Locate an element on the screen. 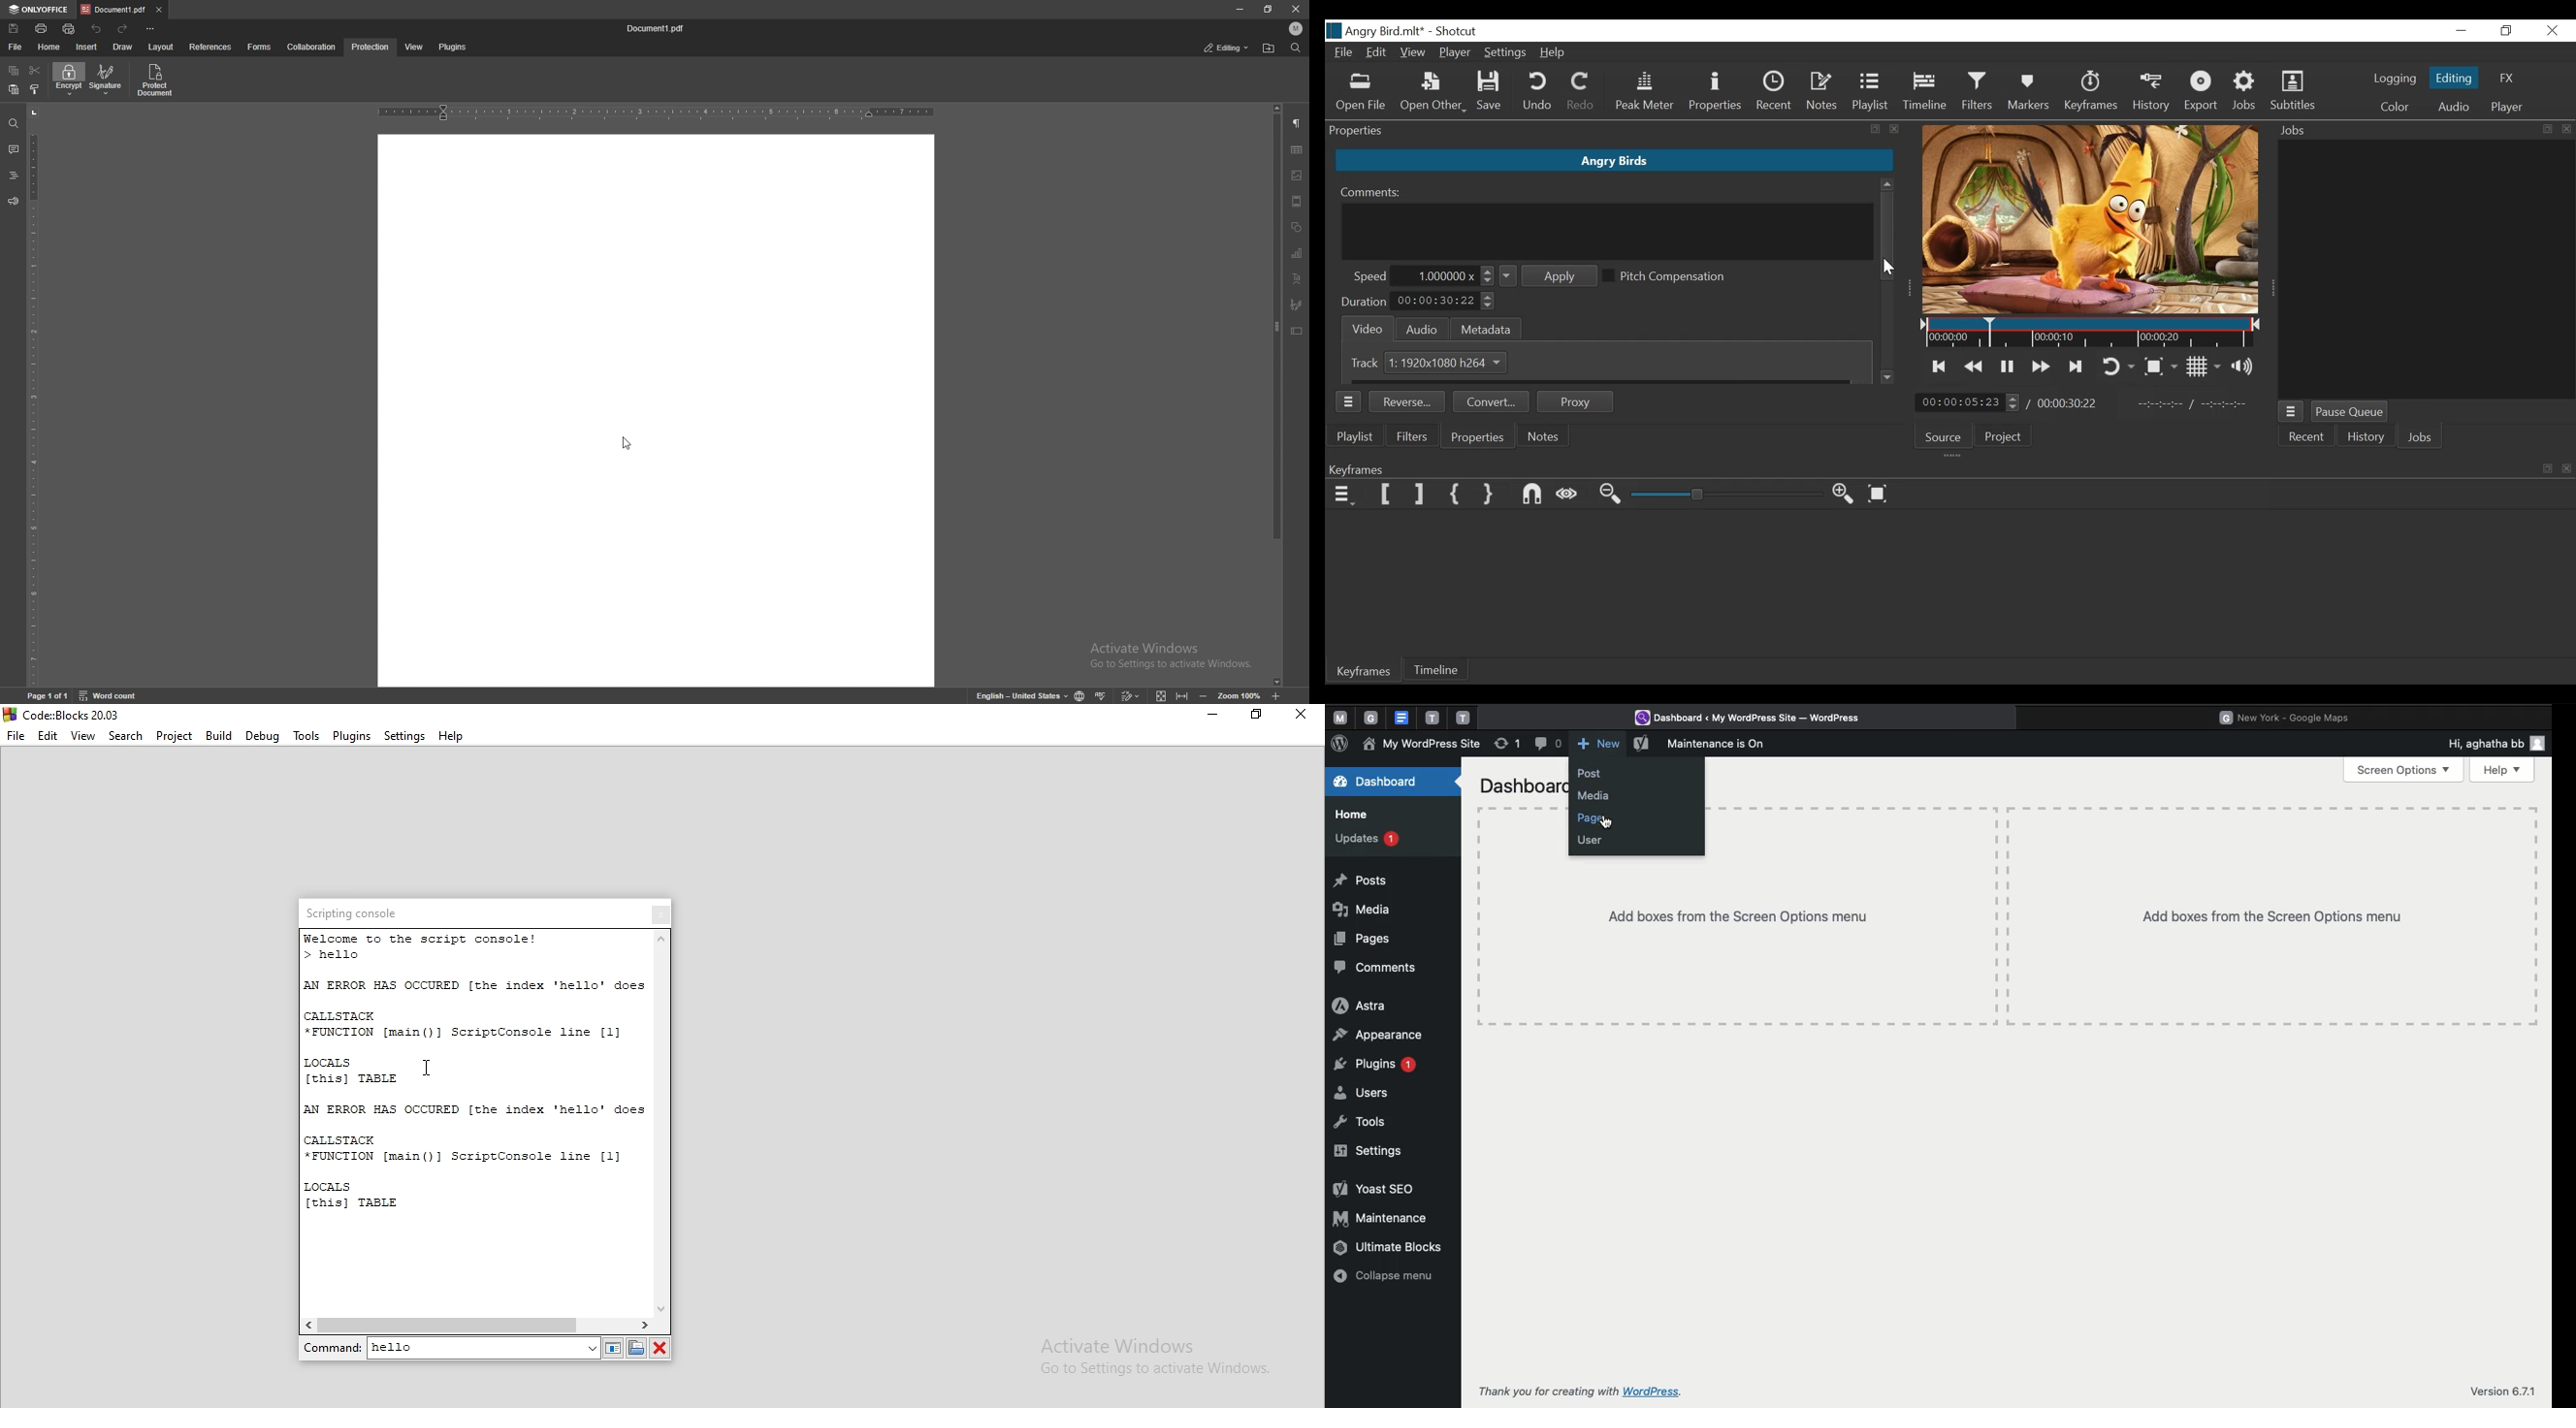 This screenshot has width=2576, height=1428. find is located at coordinates (1295, 48).